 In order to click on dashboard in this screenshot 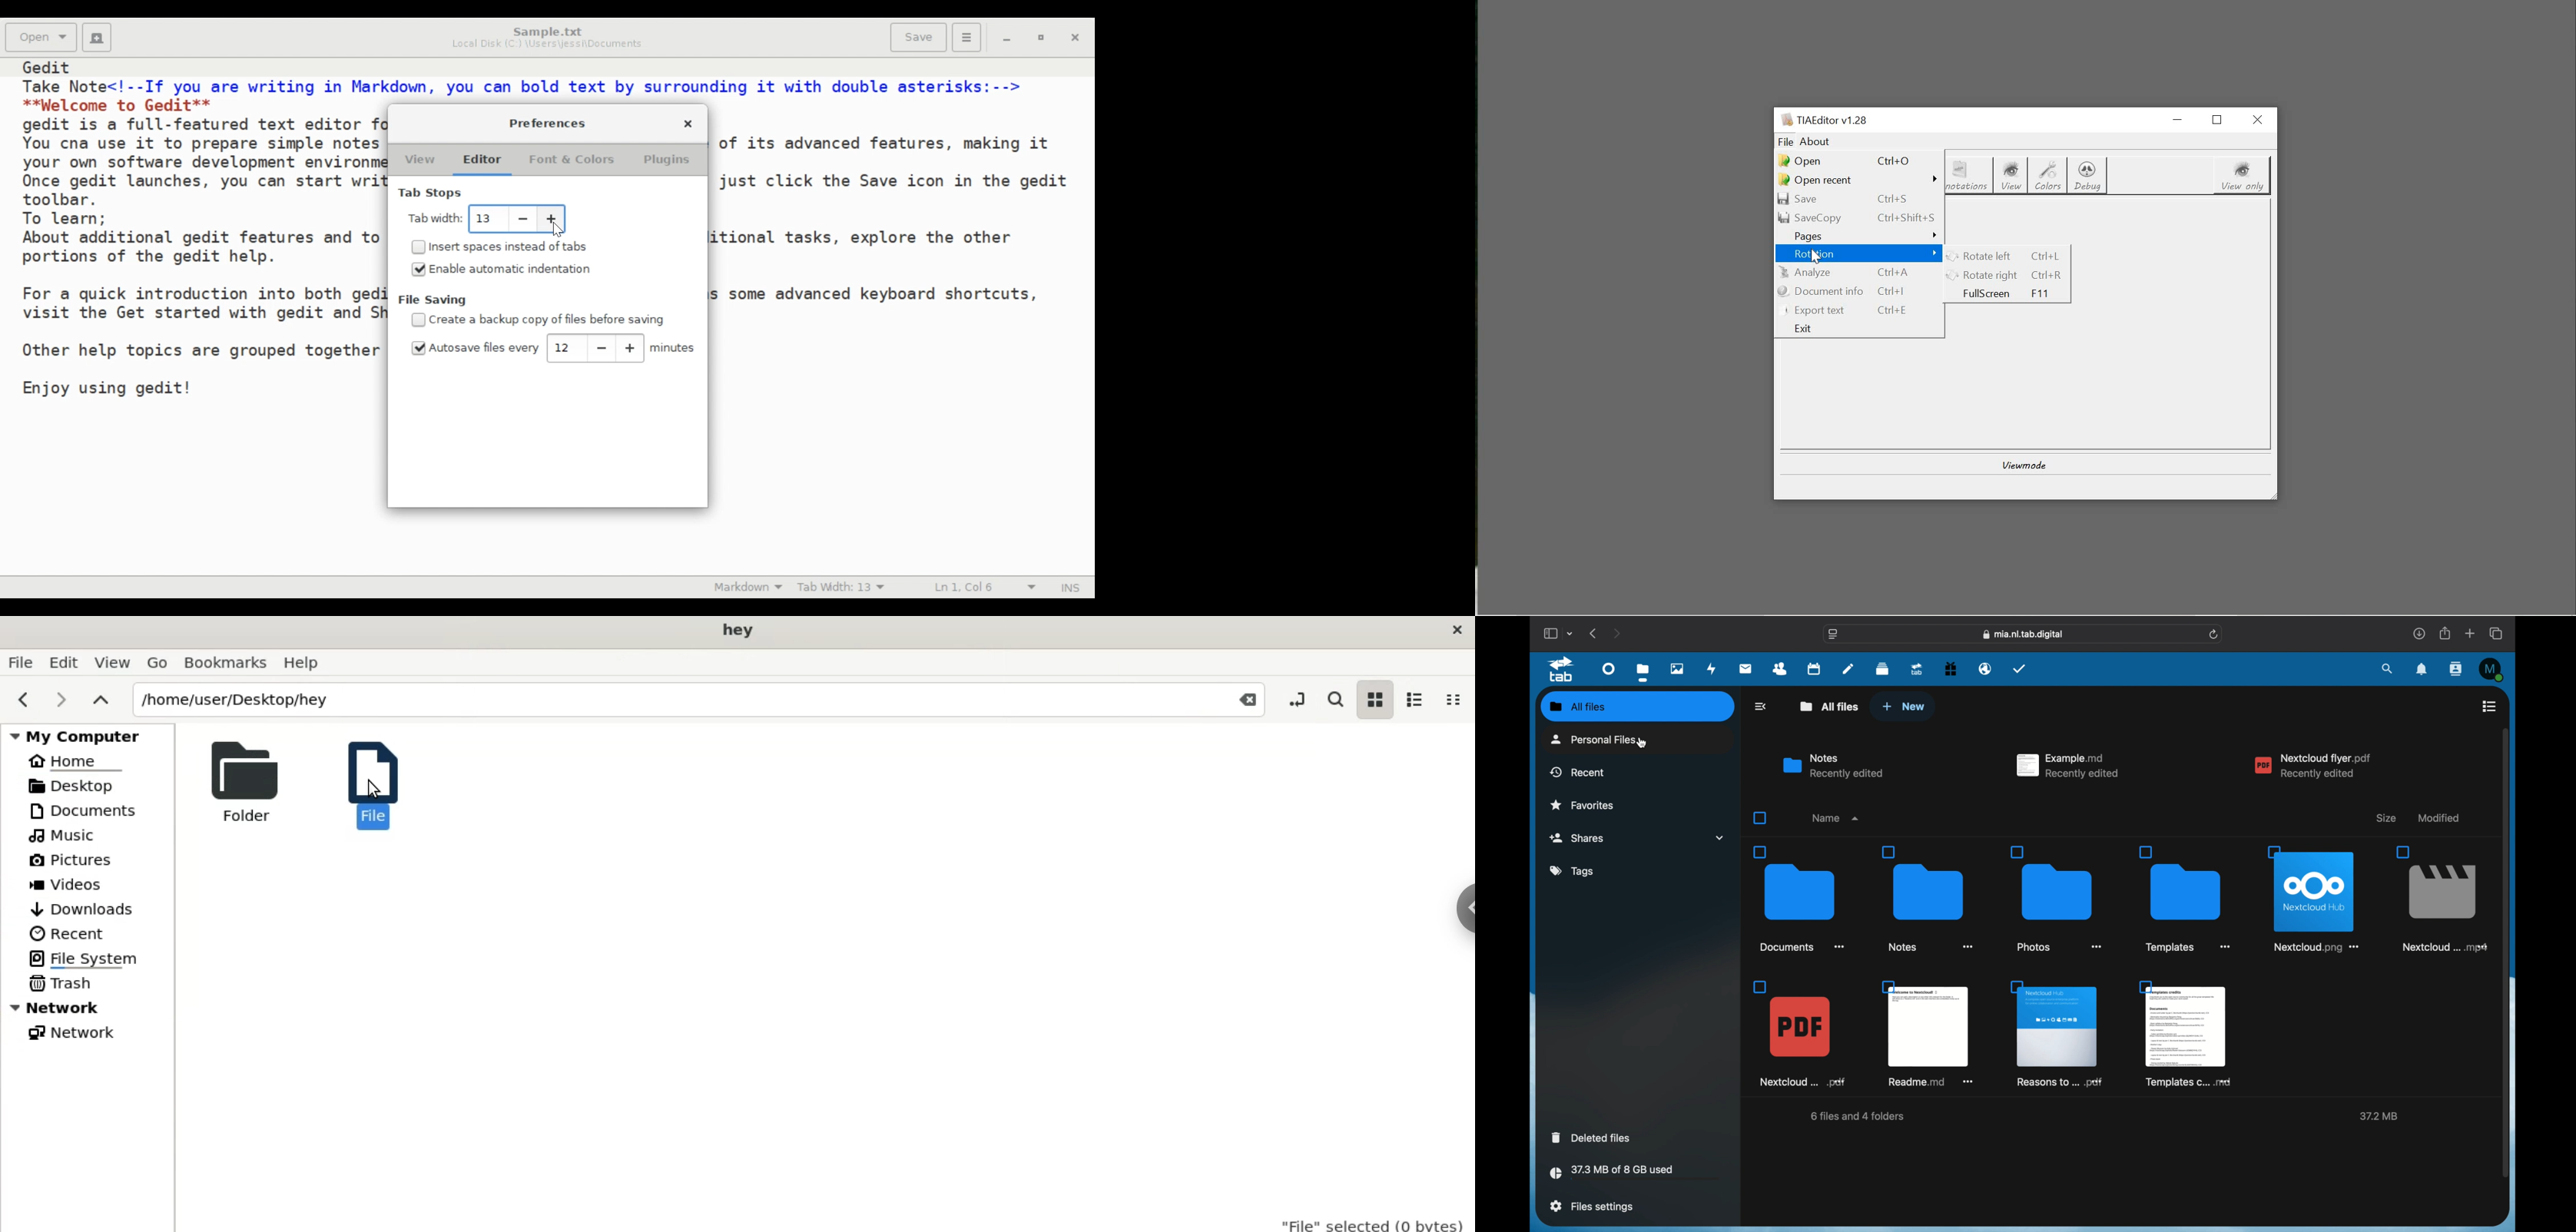, I will do `click(1610, 668)`.